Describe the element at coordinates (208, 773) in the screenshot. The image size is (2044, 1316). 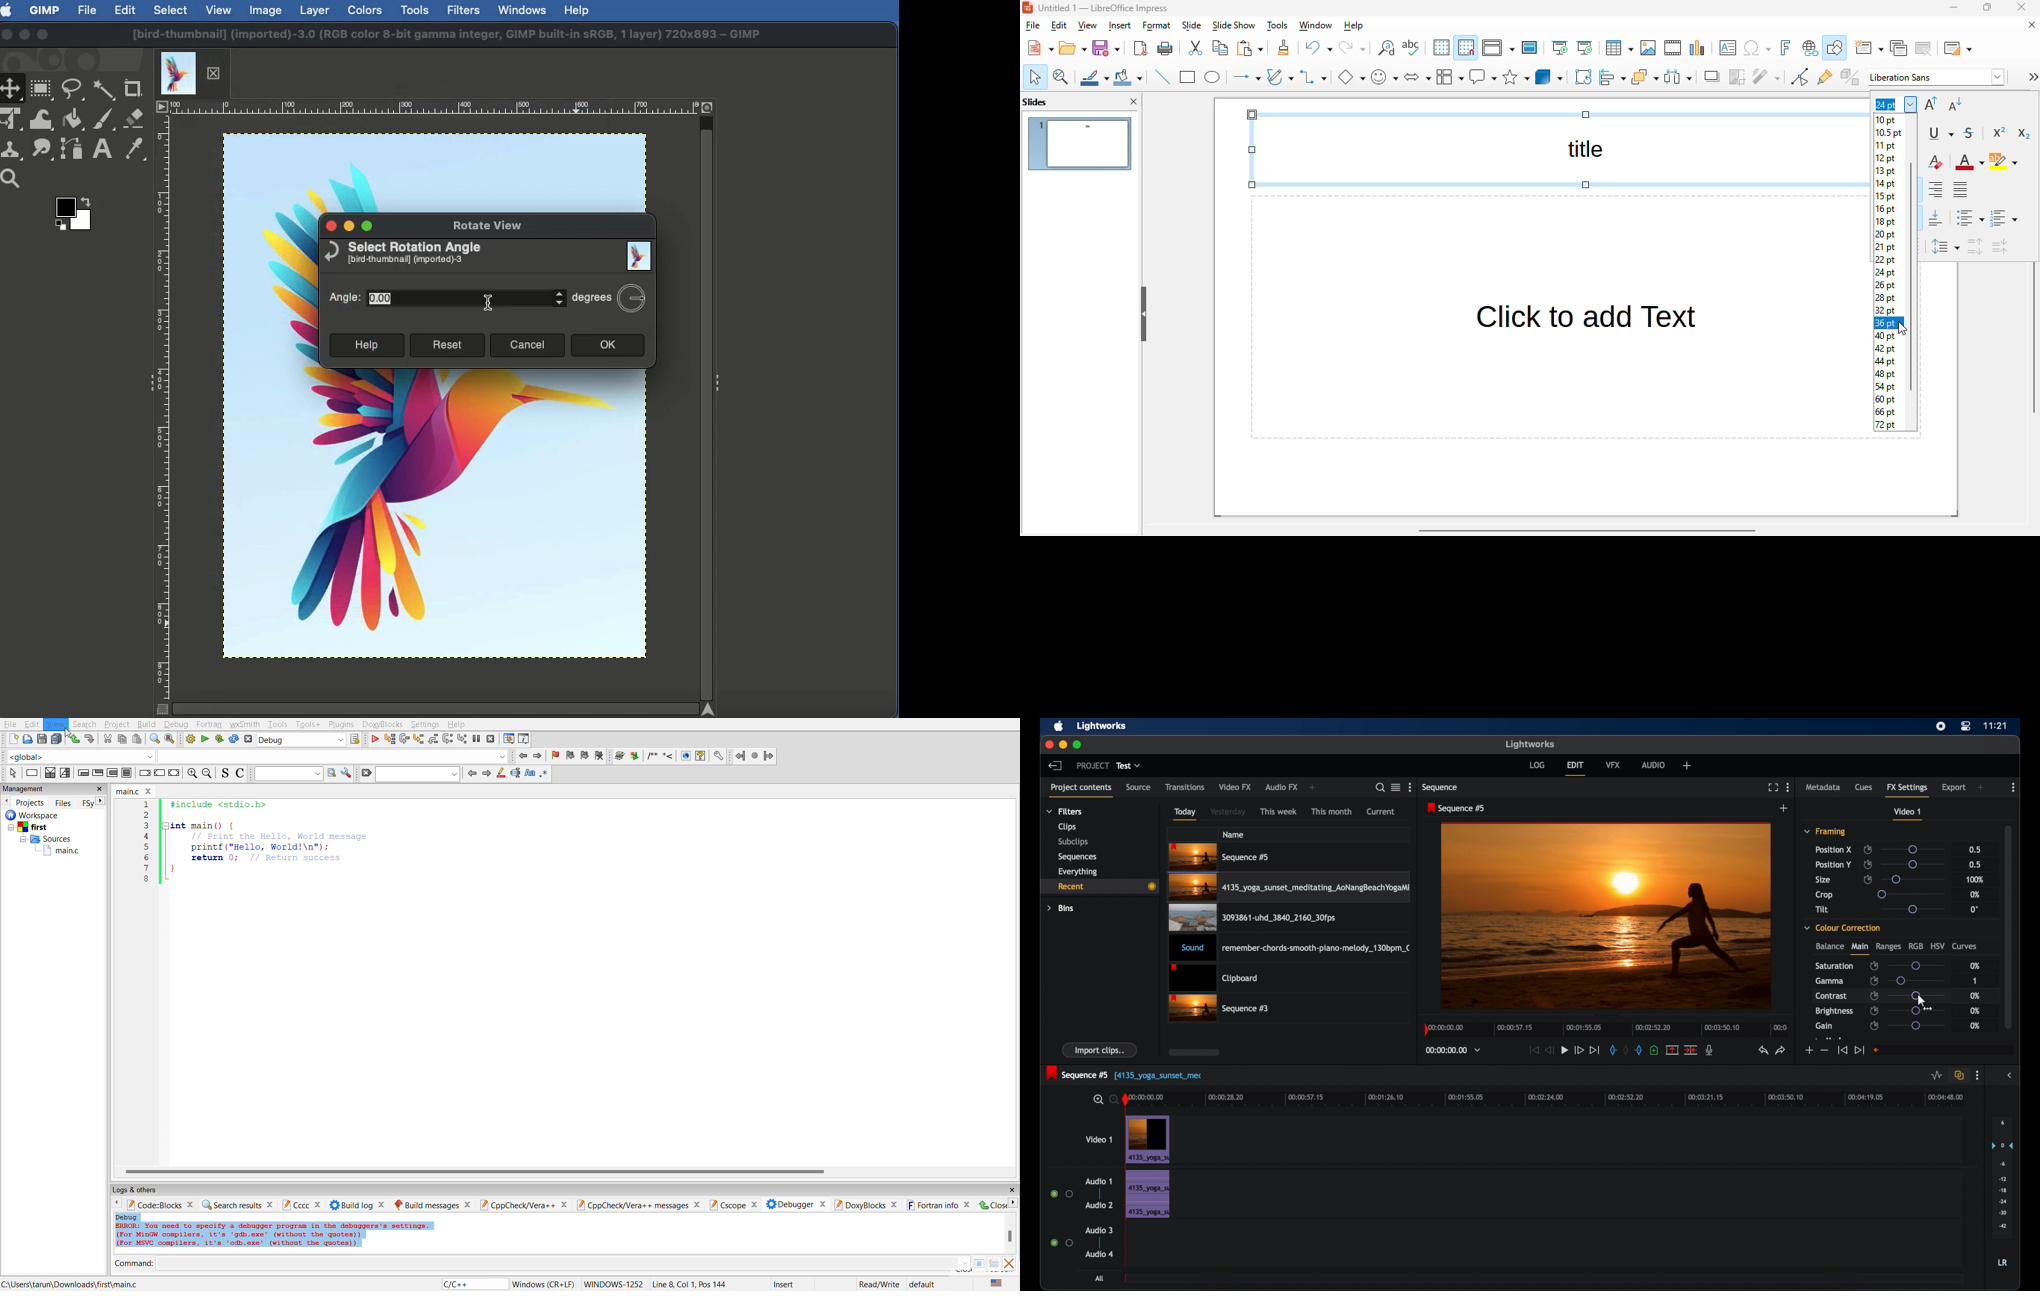
I see `zoom out` at that location.